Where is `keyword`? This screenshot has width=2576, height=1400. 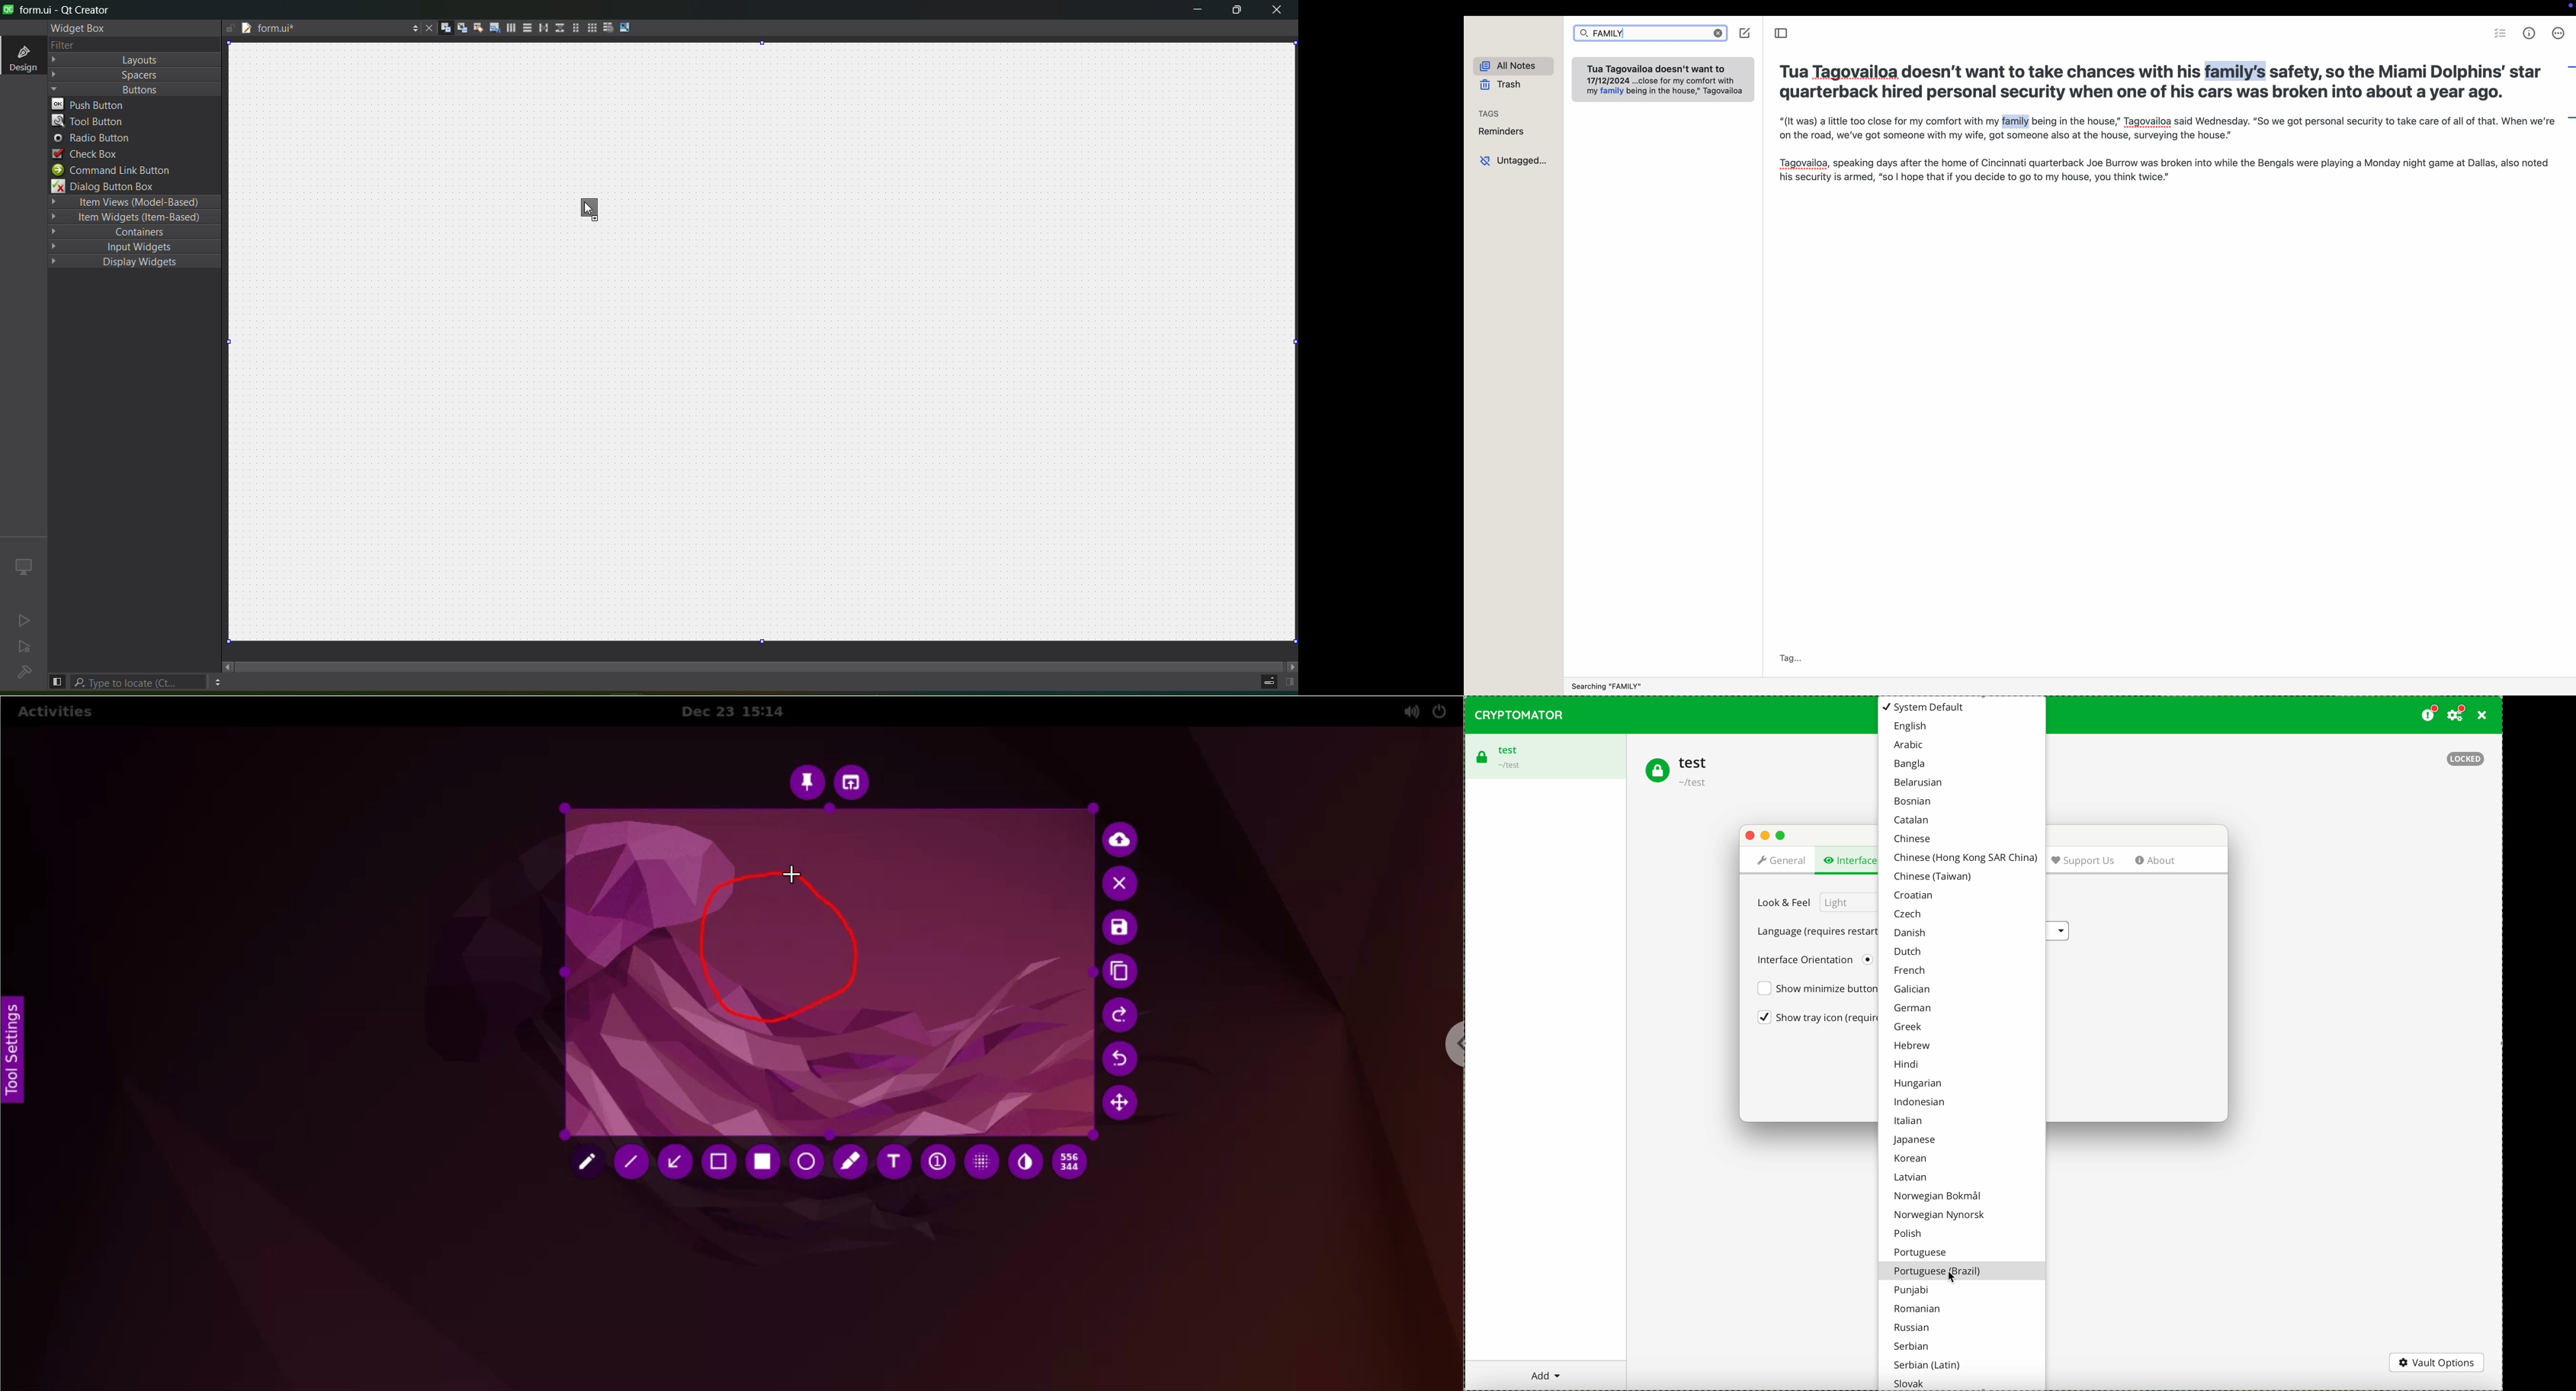
keyword is located at coordinates (2237, 71).